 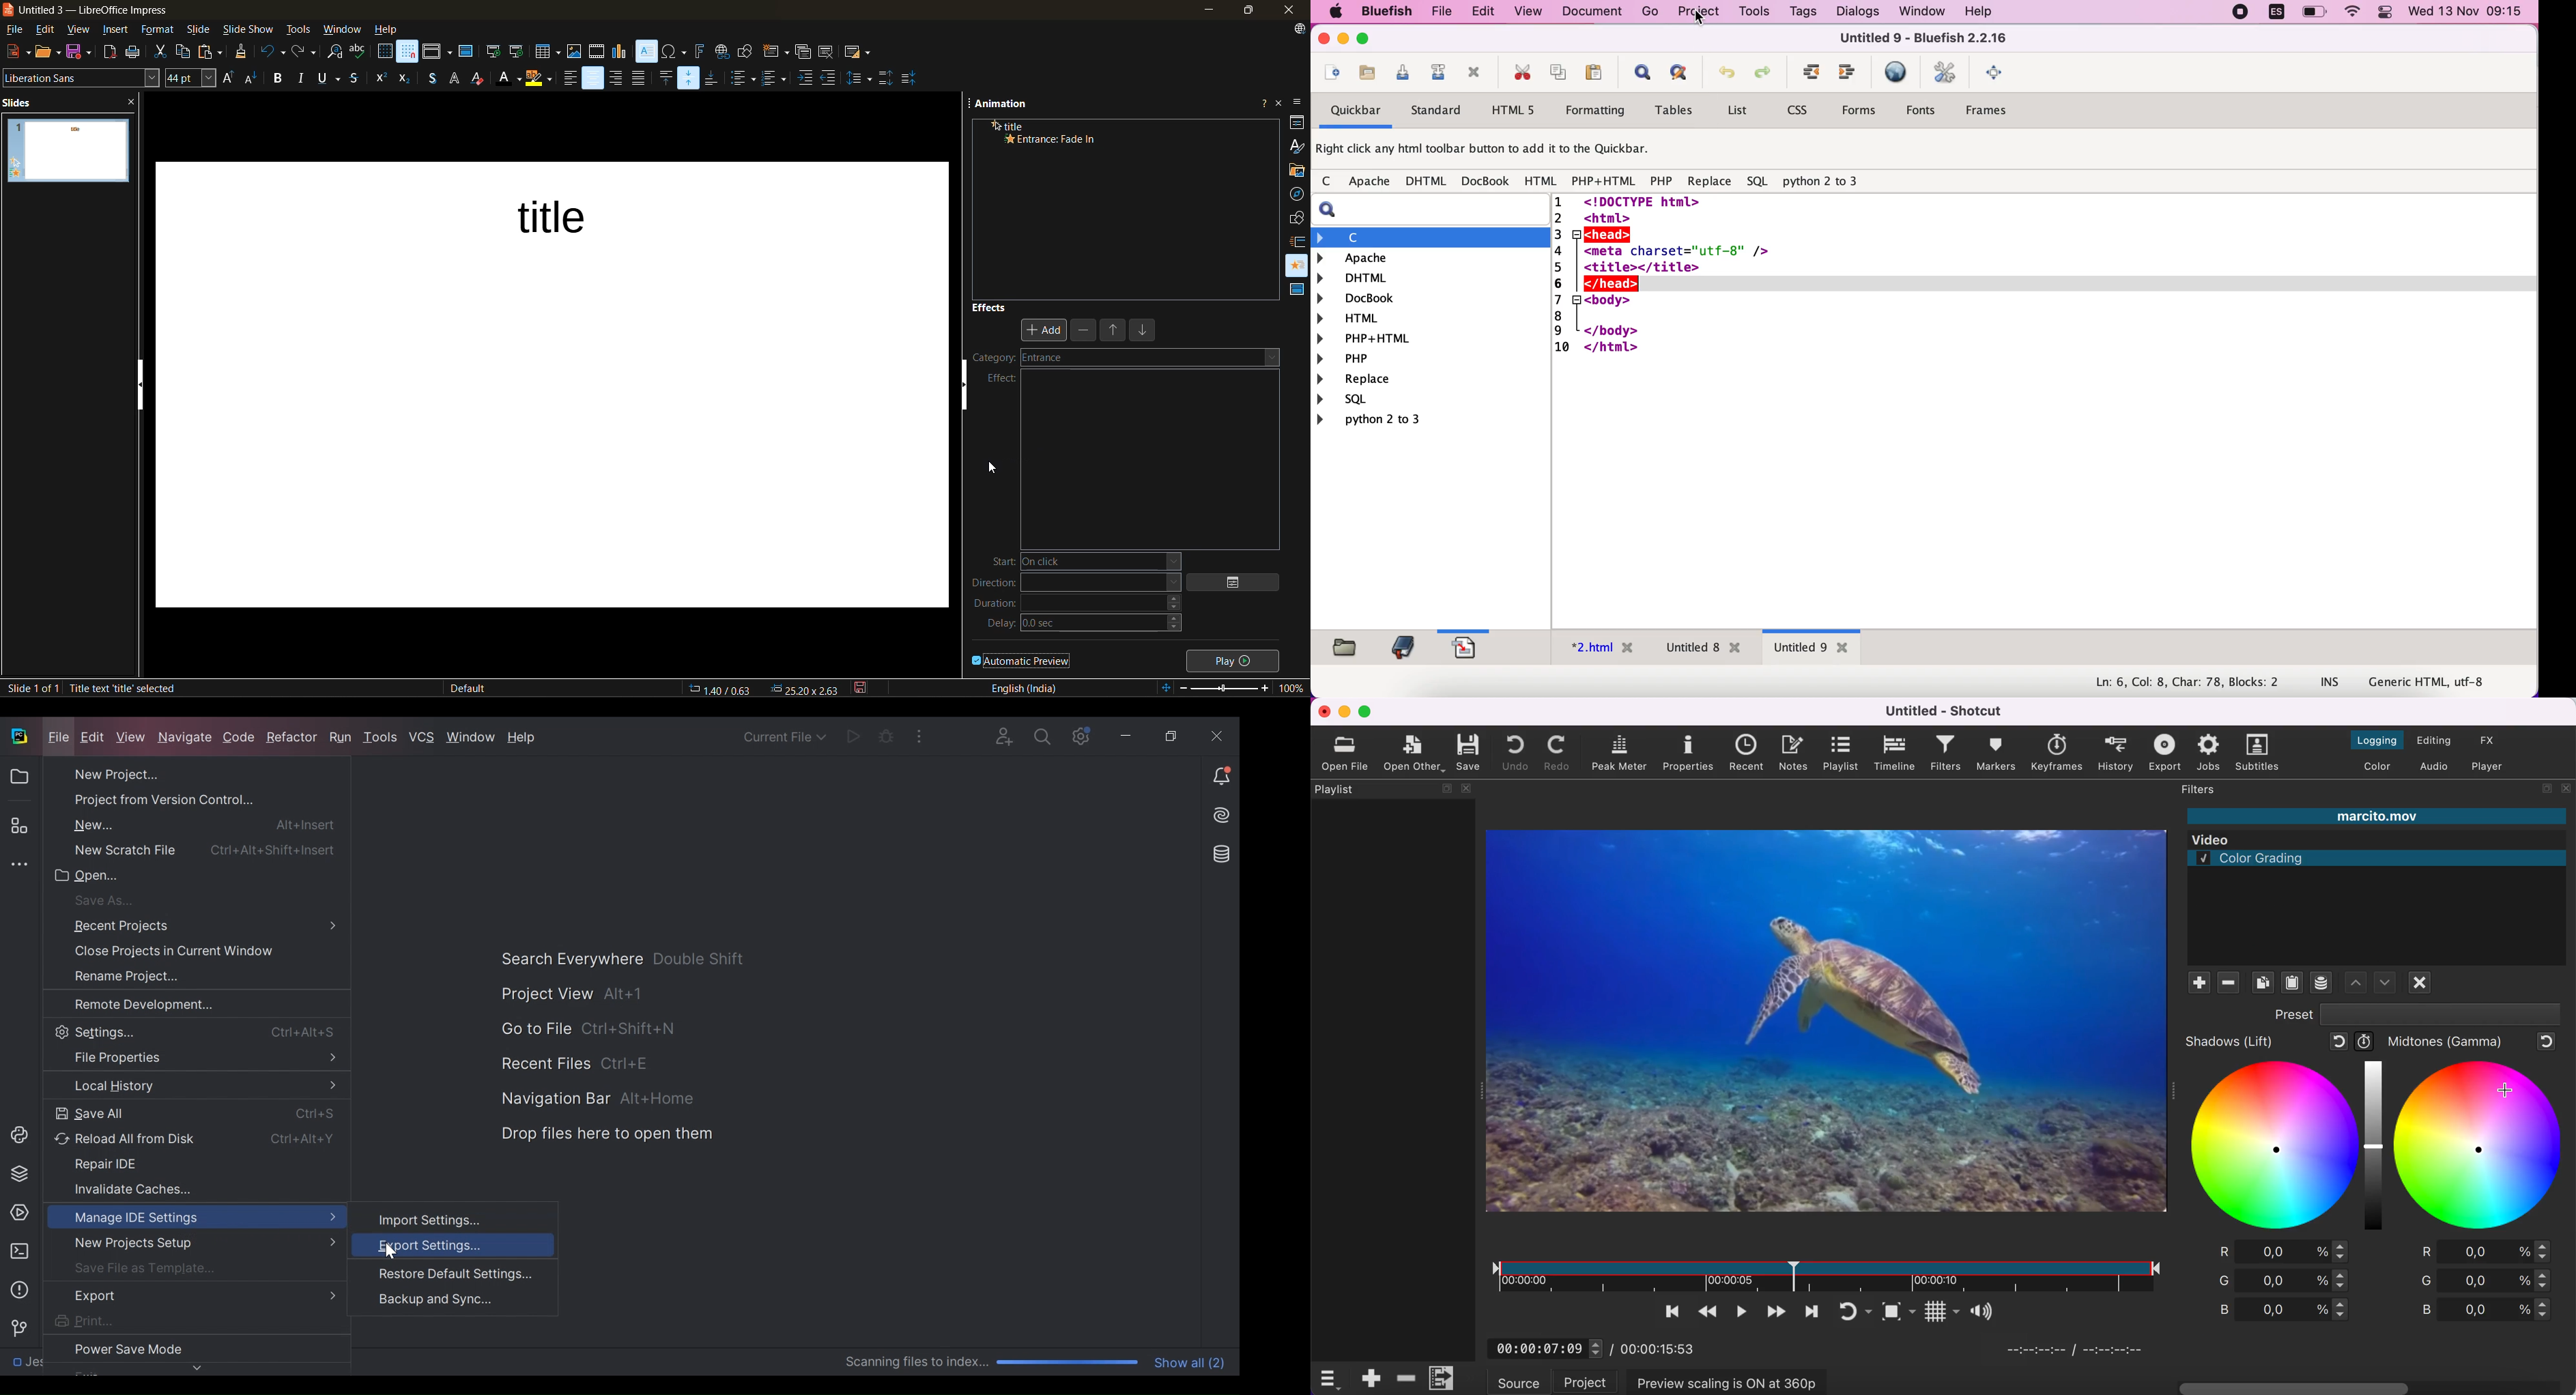 I want to click on font name, so click(x=81, y=76).